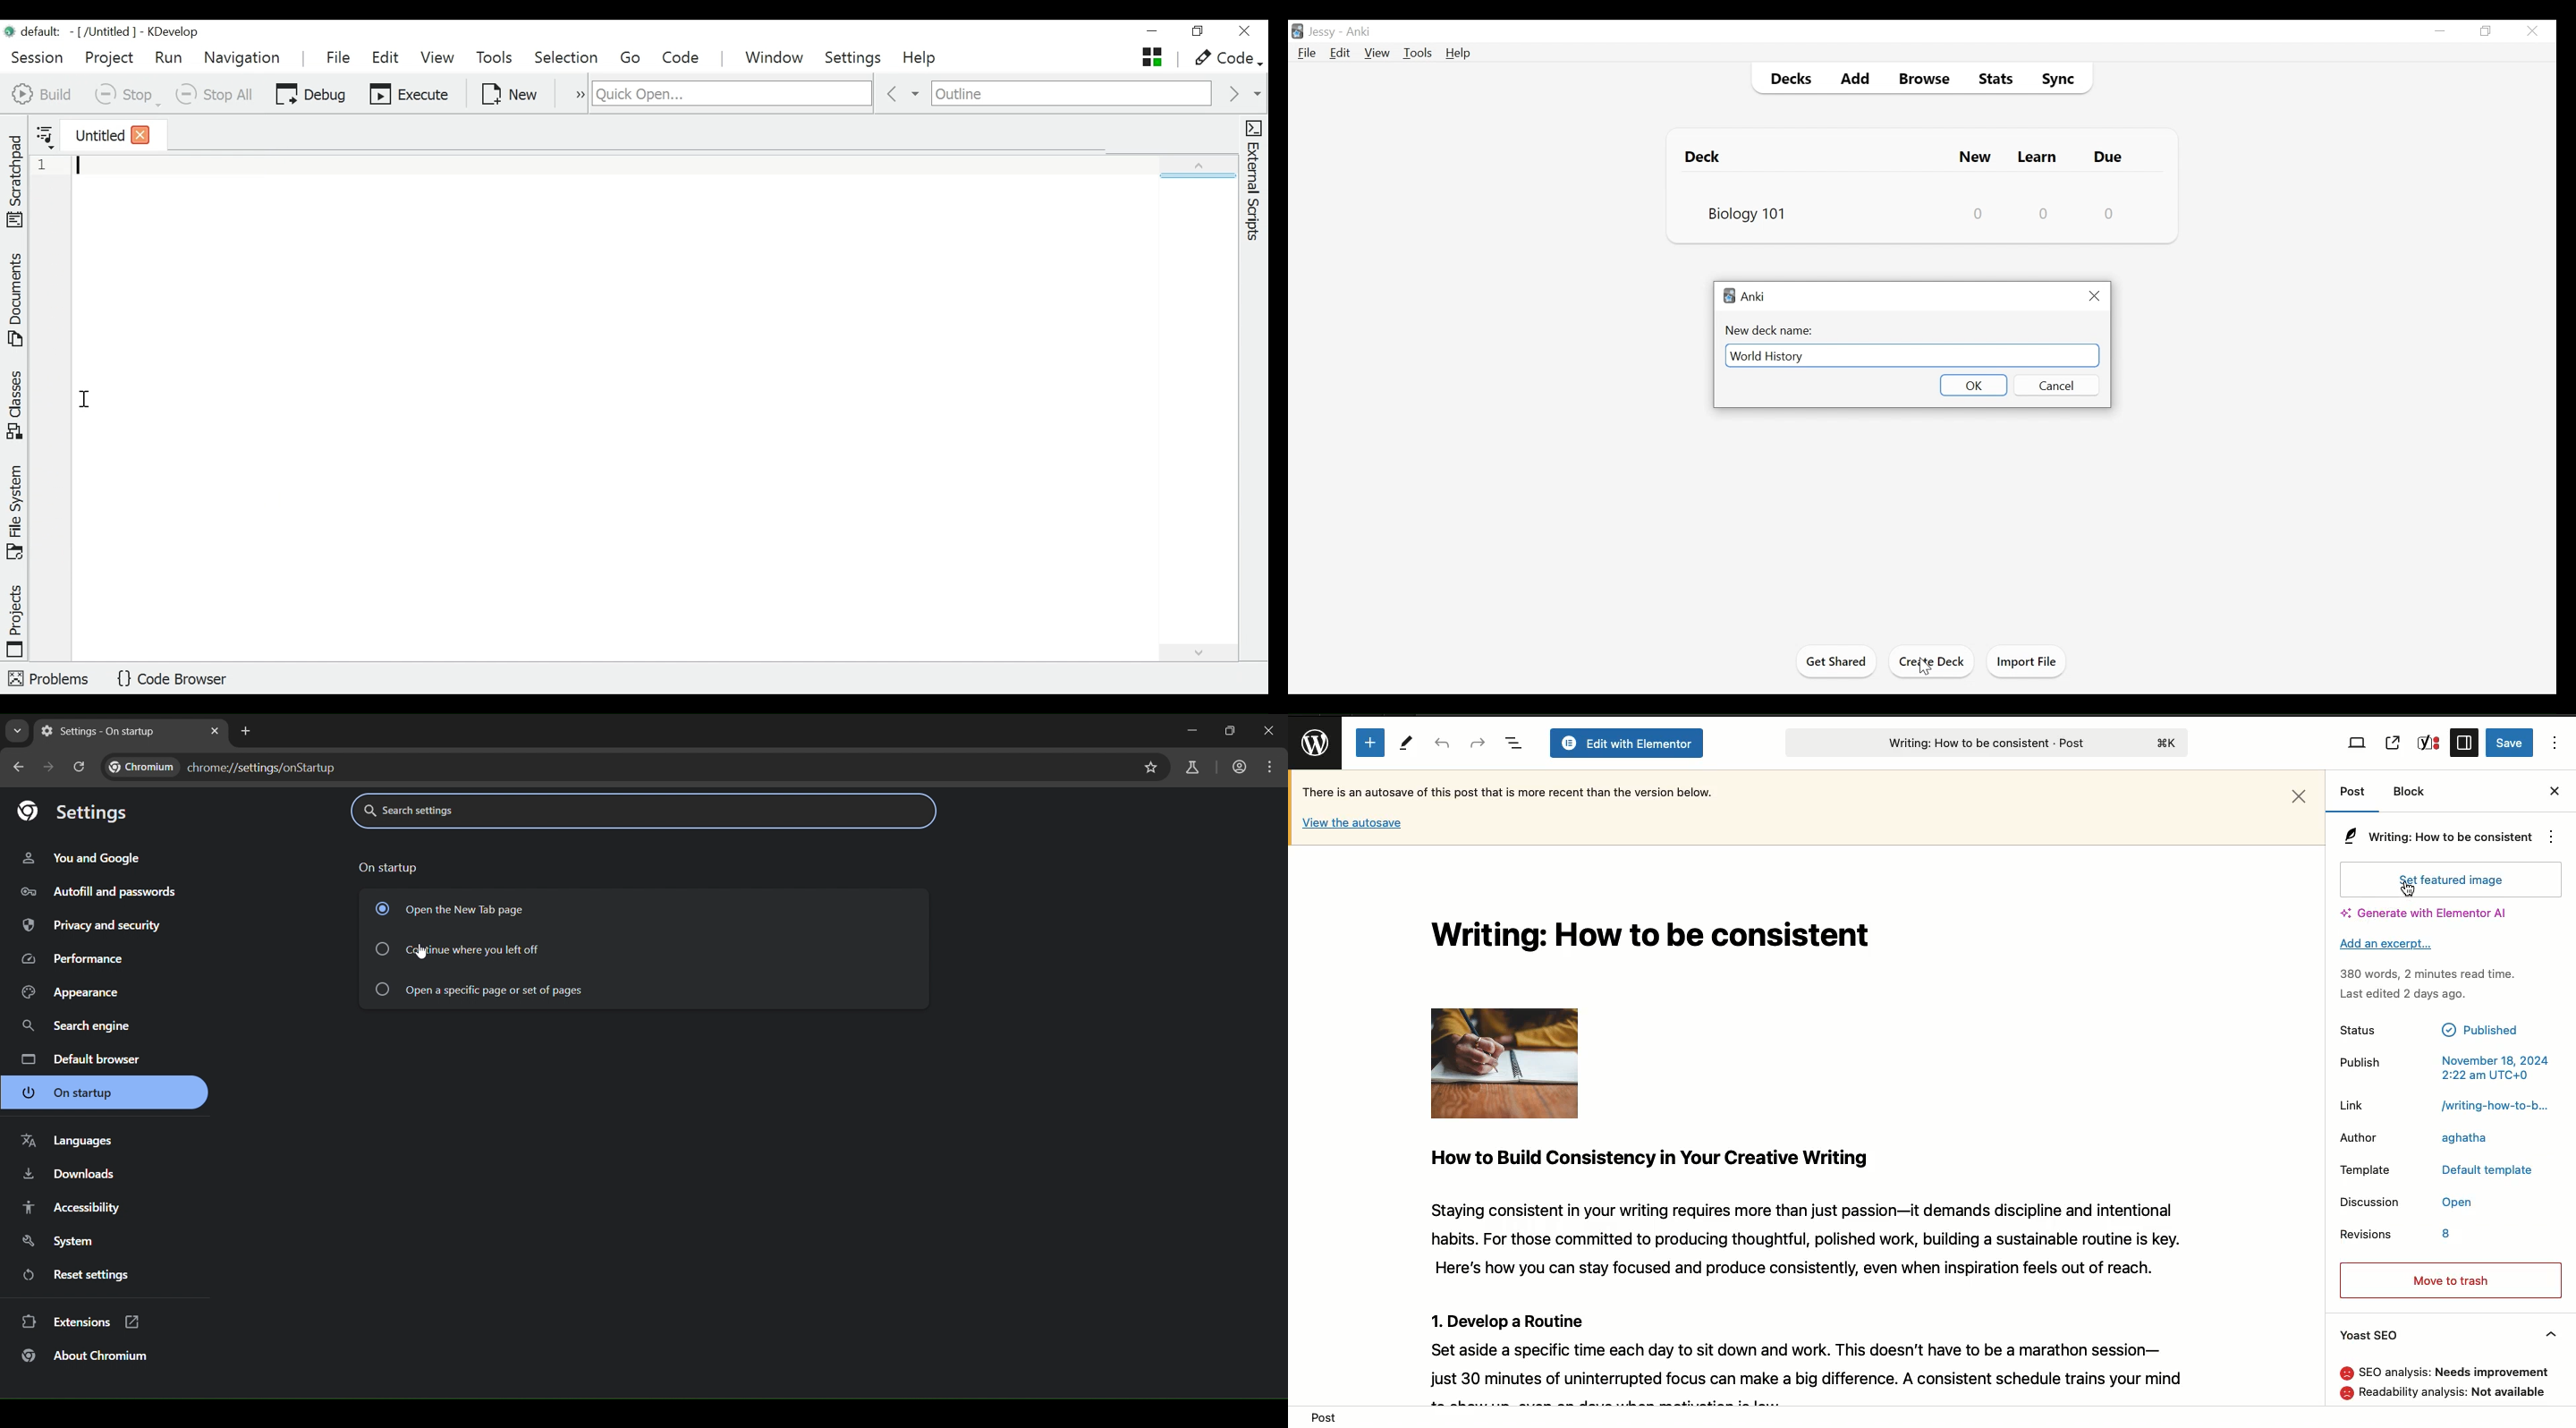 This screenshot has height=1428, width=2576. Describe the element at coordinates (2492, 1107) in the screenshot. I see `/writing-how-to-b...` at that location.